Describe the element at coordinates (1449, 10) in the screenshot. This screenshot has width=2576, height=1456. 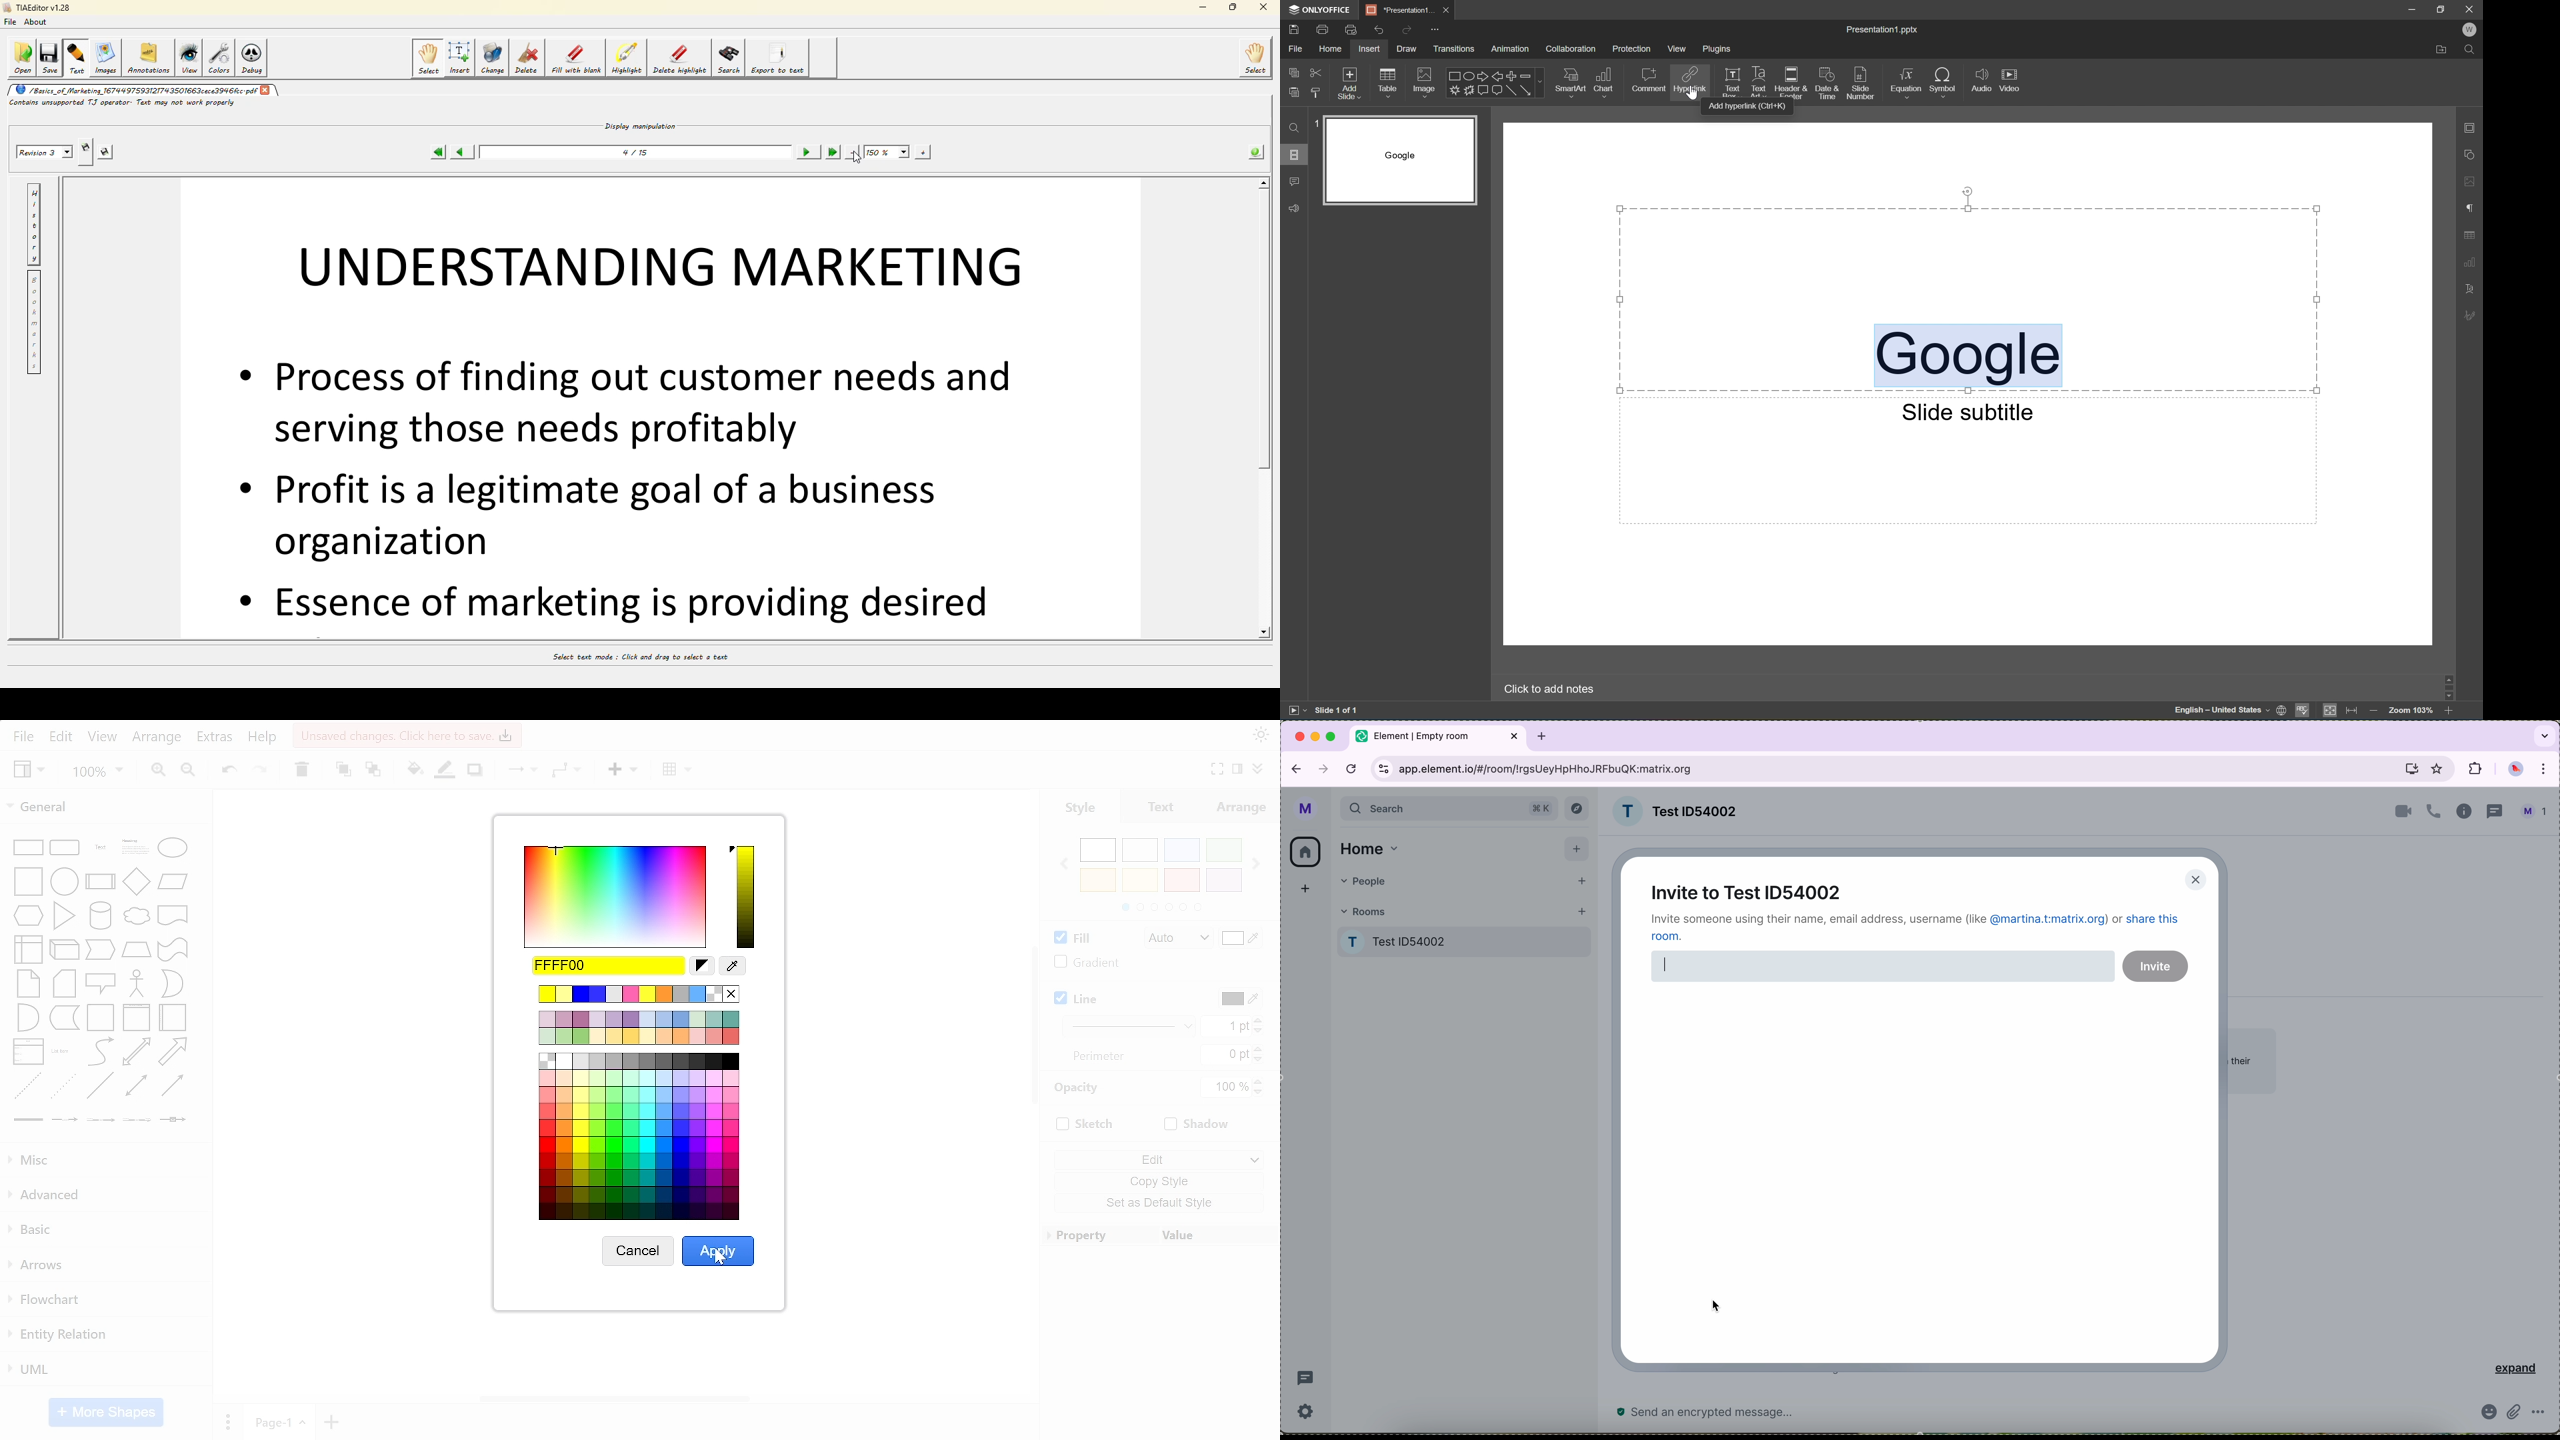
I see `Close` at that location.